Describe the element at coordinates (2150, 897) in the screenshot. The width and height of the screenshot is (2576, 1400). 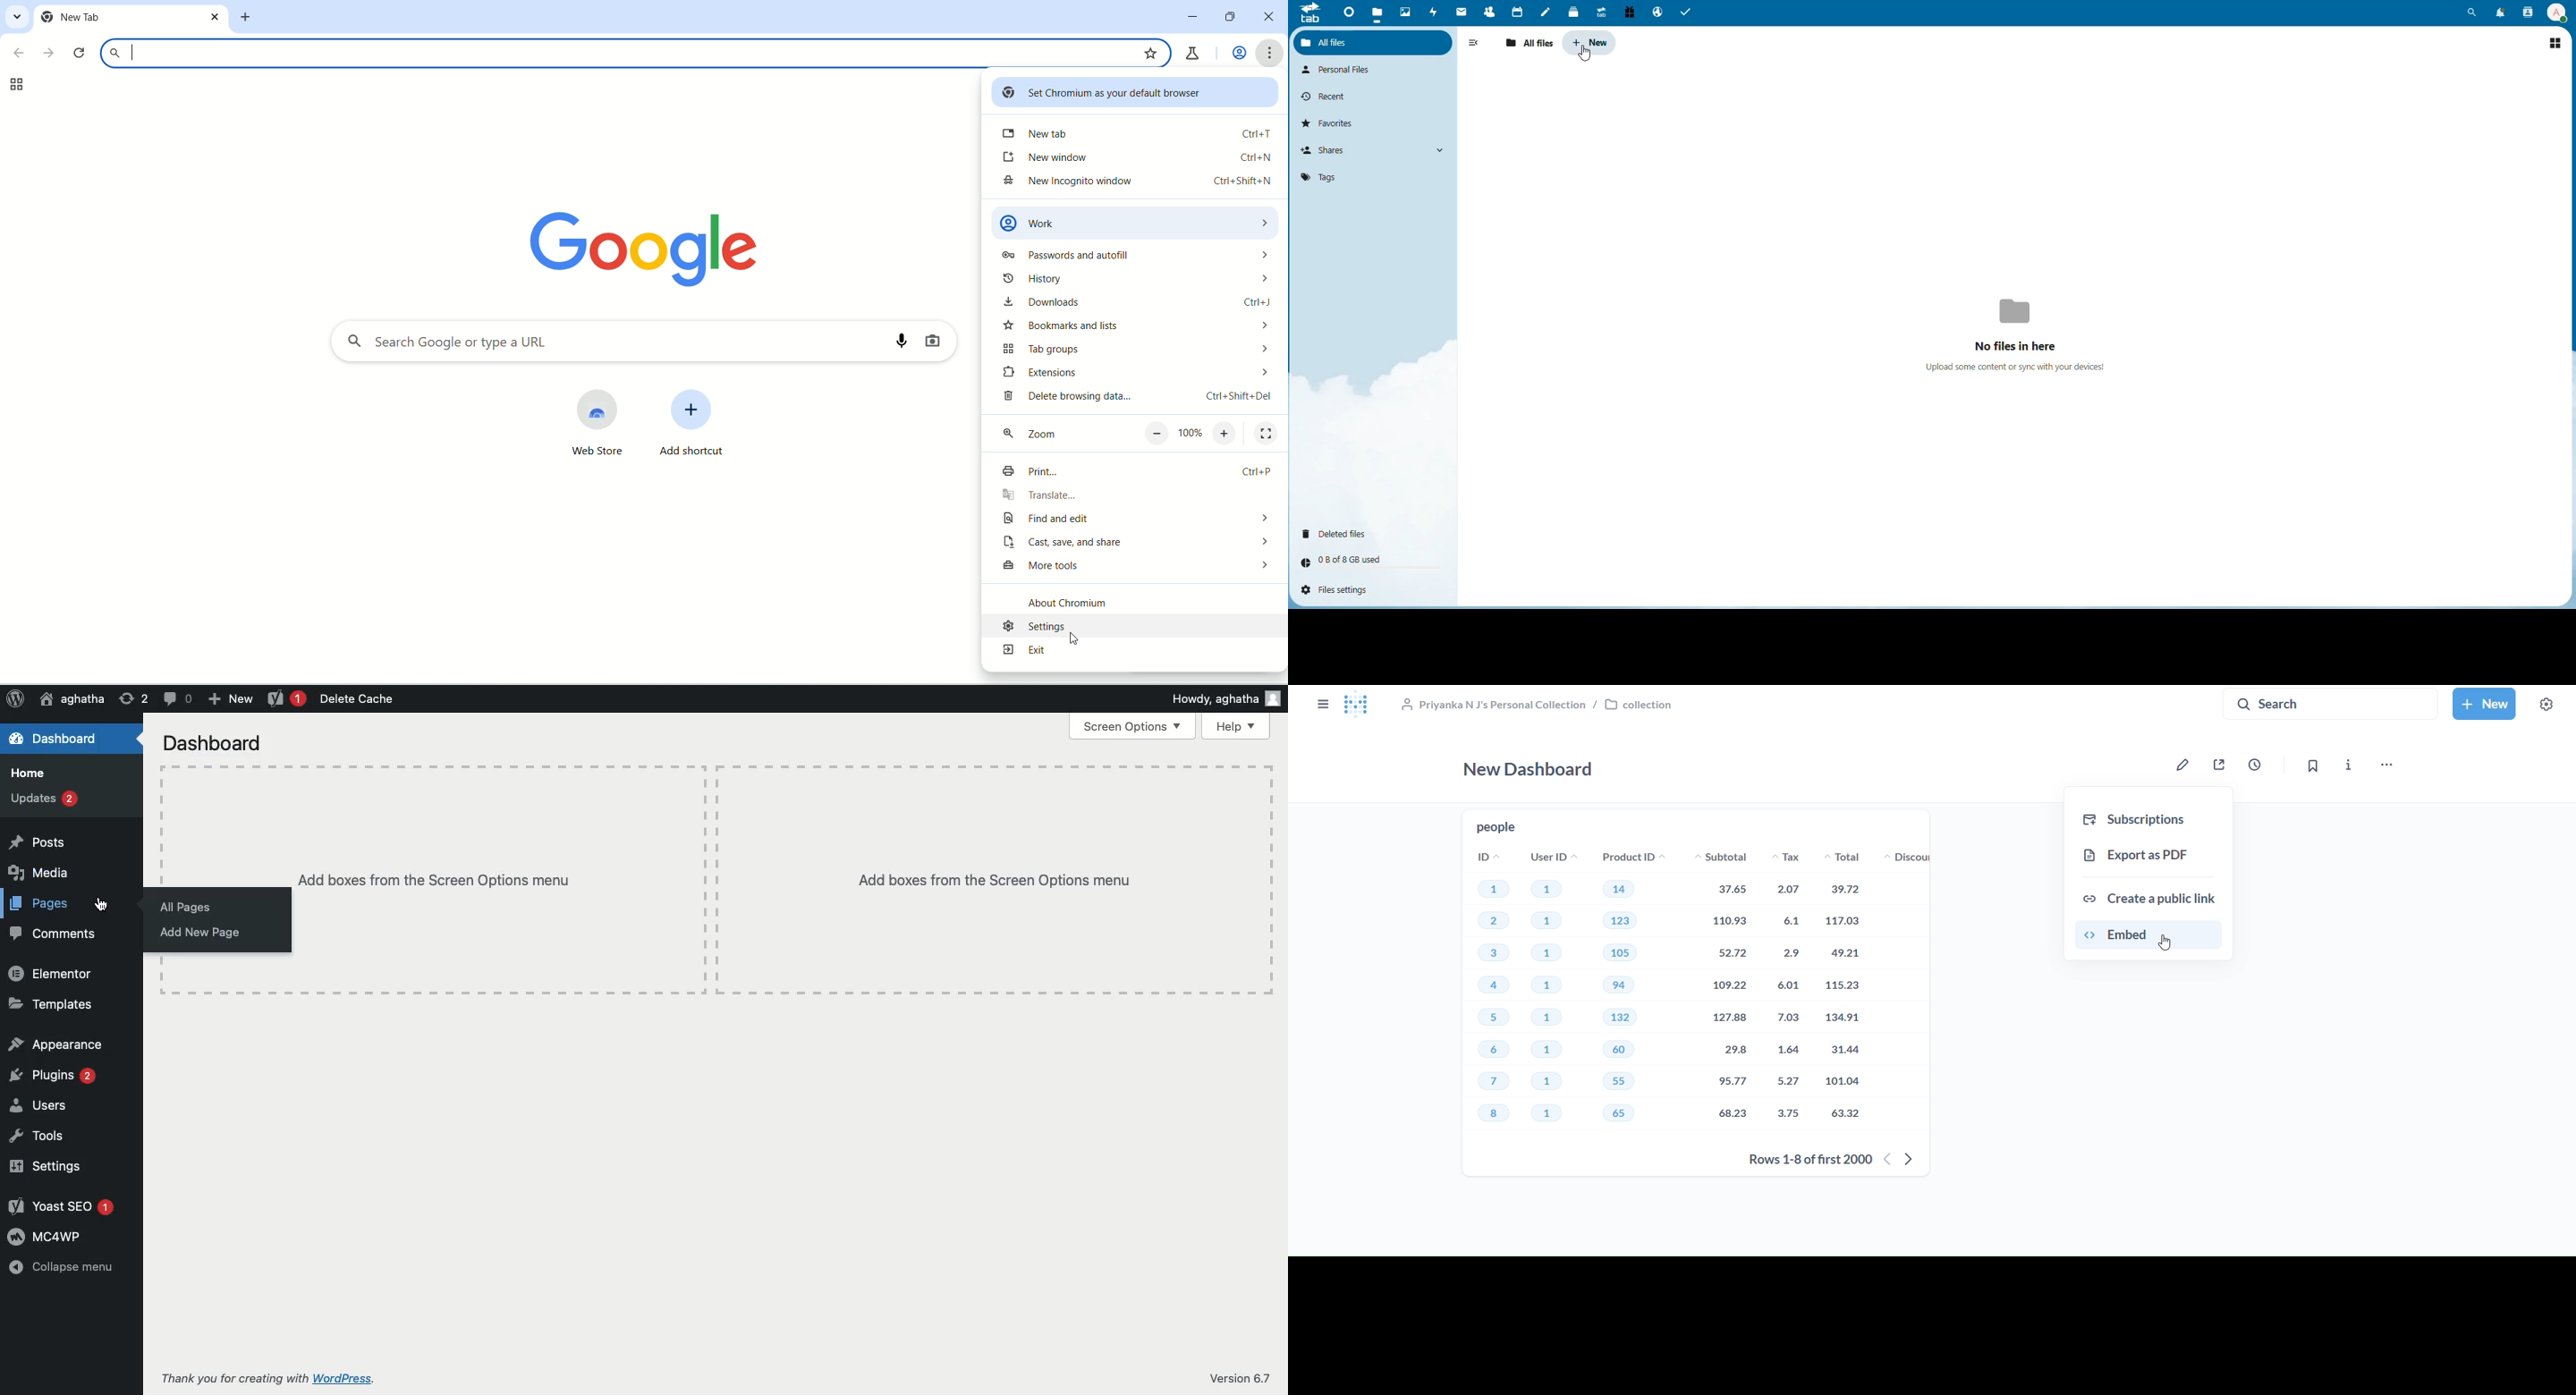
I see `create a public link` at that location.